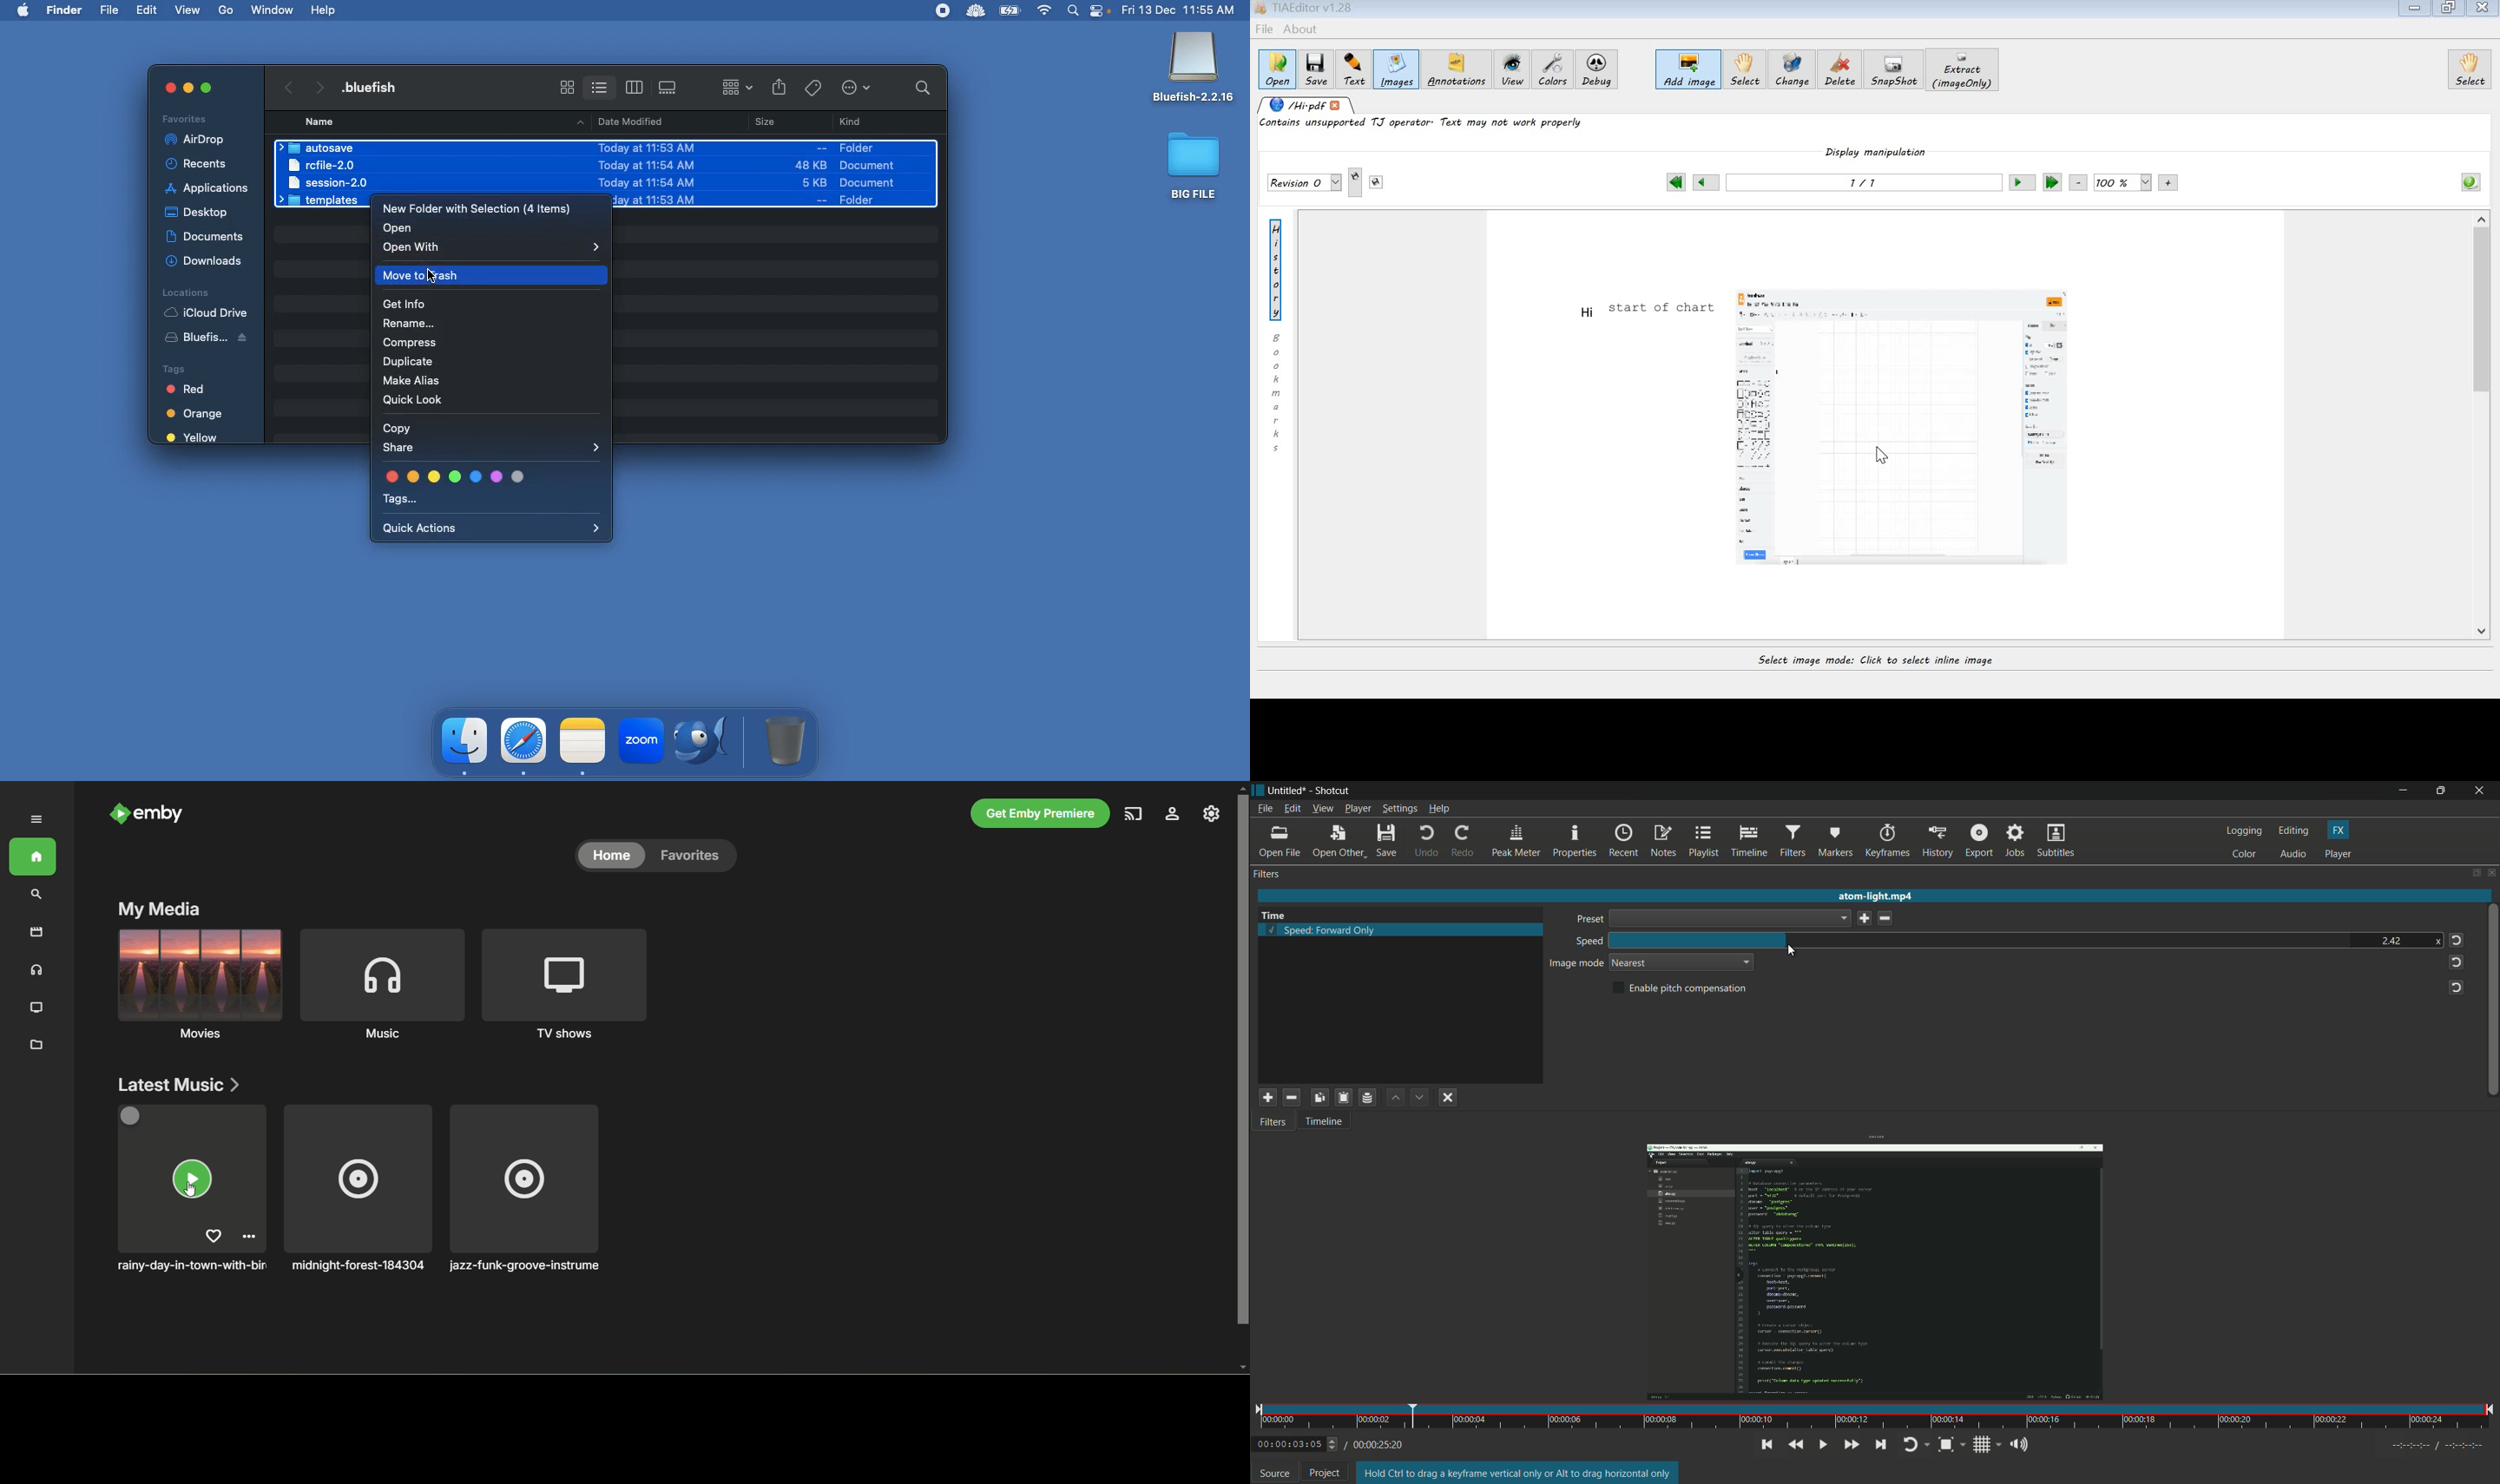 Image resolution: width=2520 pixels, height=1484 pixels. I want to click on red, so click(195, 391).